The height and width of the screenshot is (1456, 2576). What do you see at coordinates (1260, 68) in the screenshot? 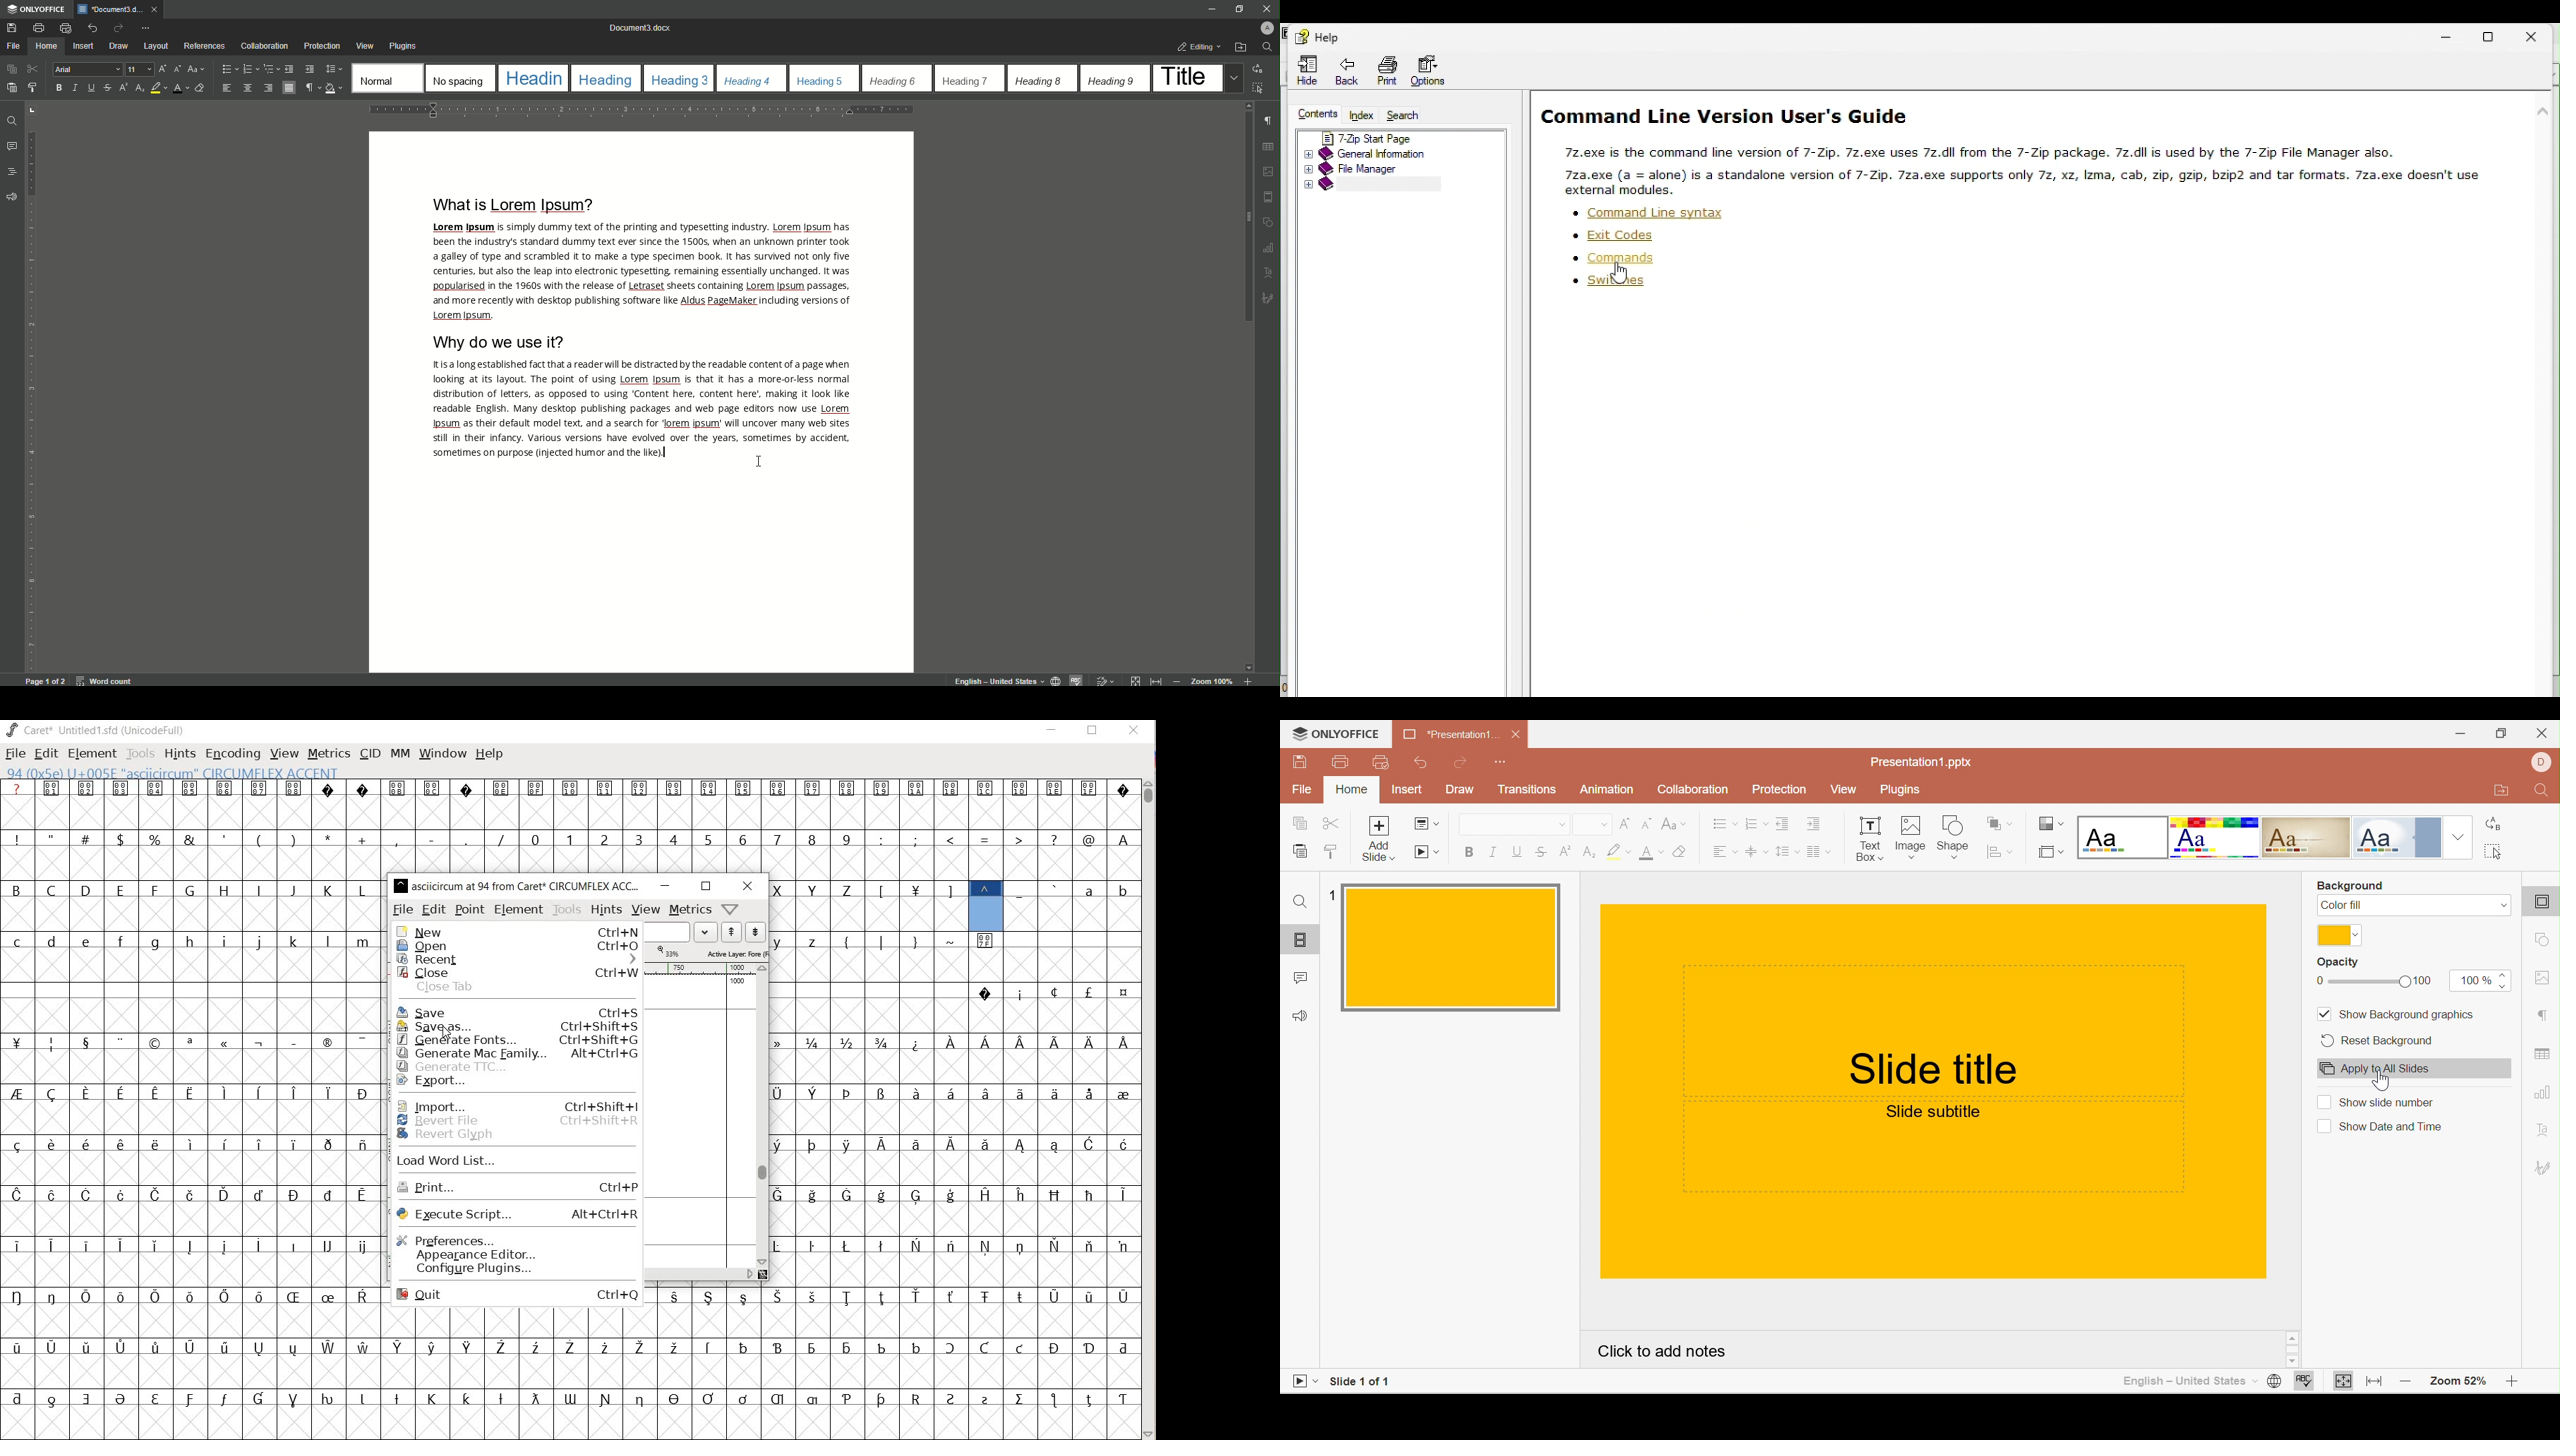
I see `Replace` at bounding box center [1260, 68].